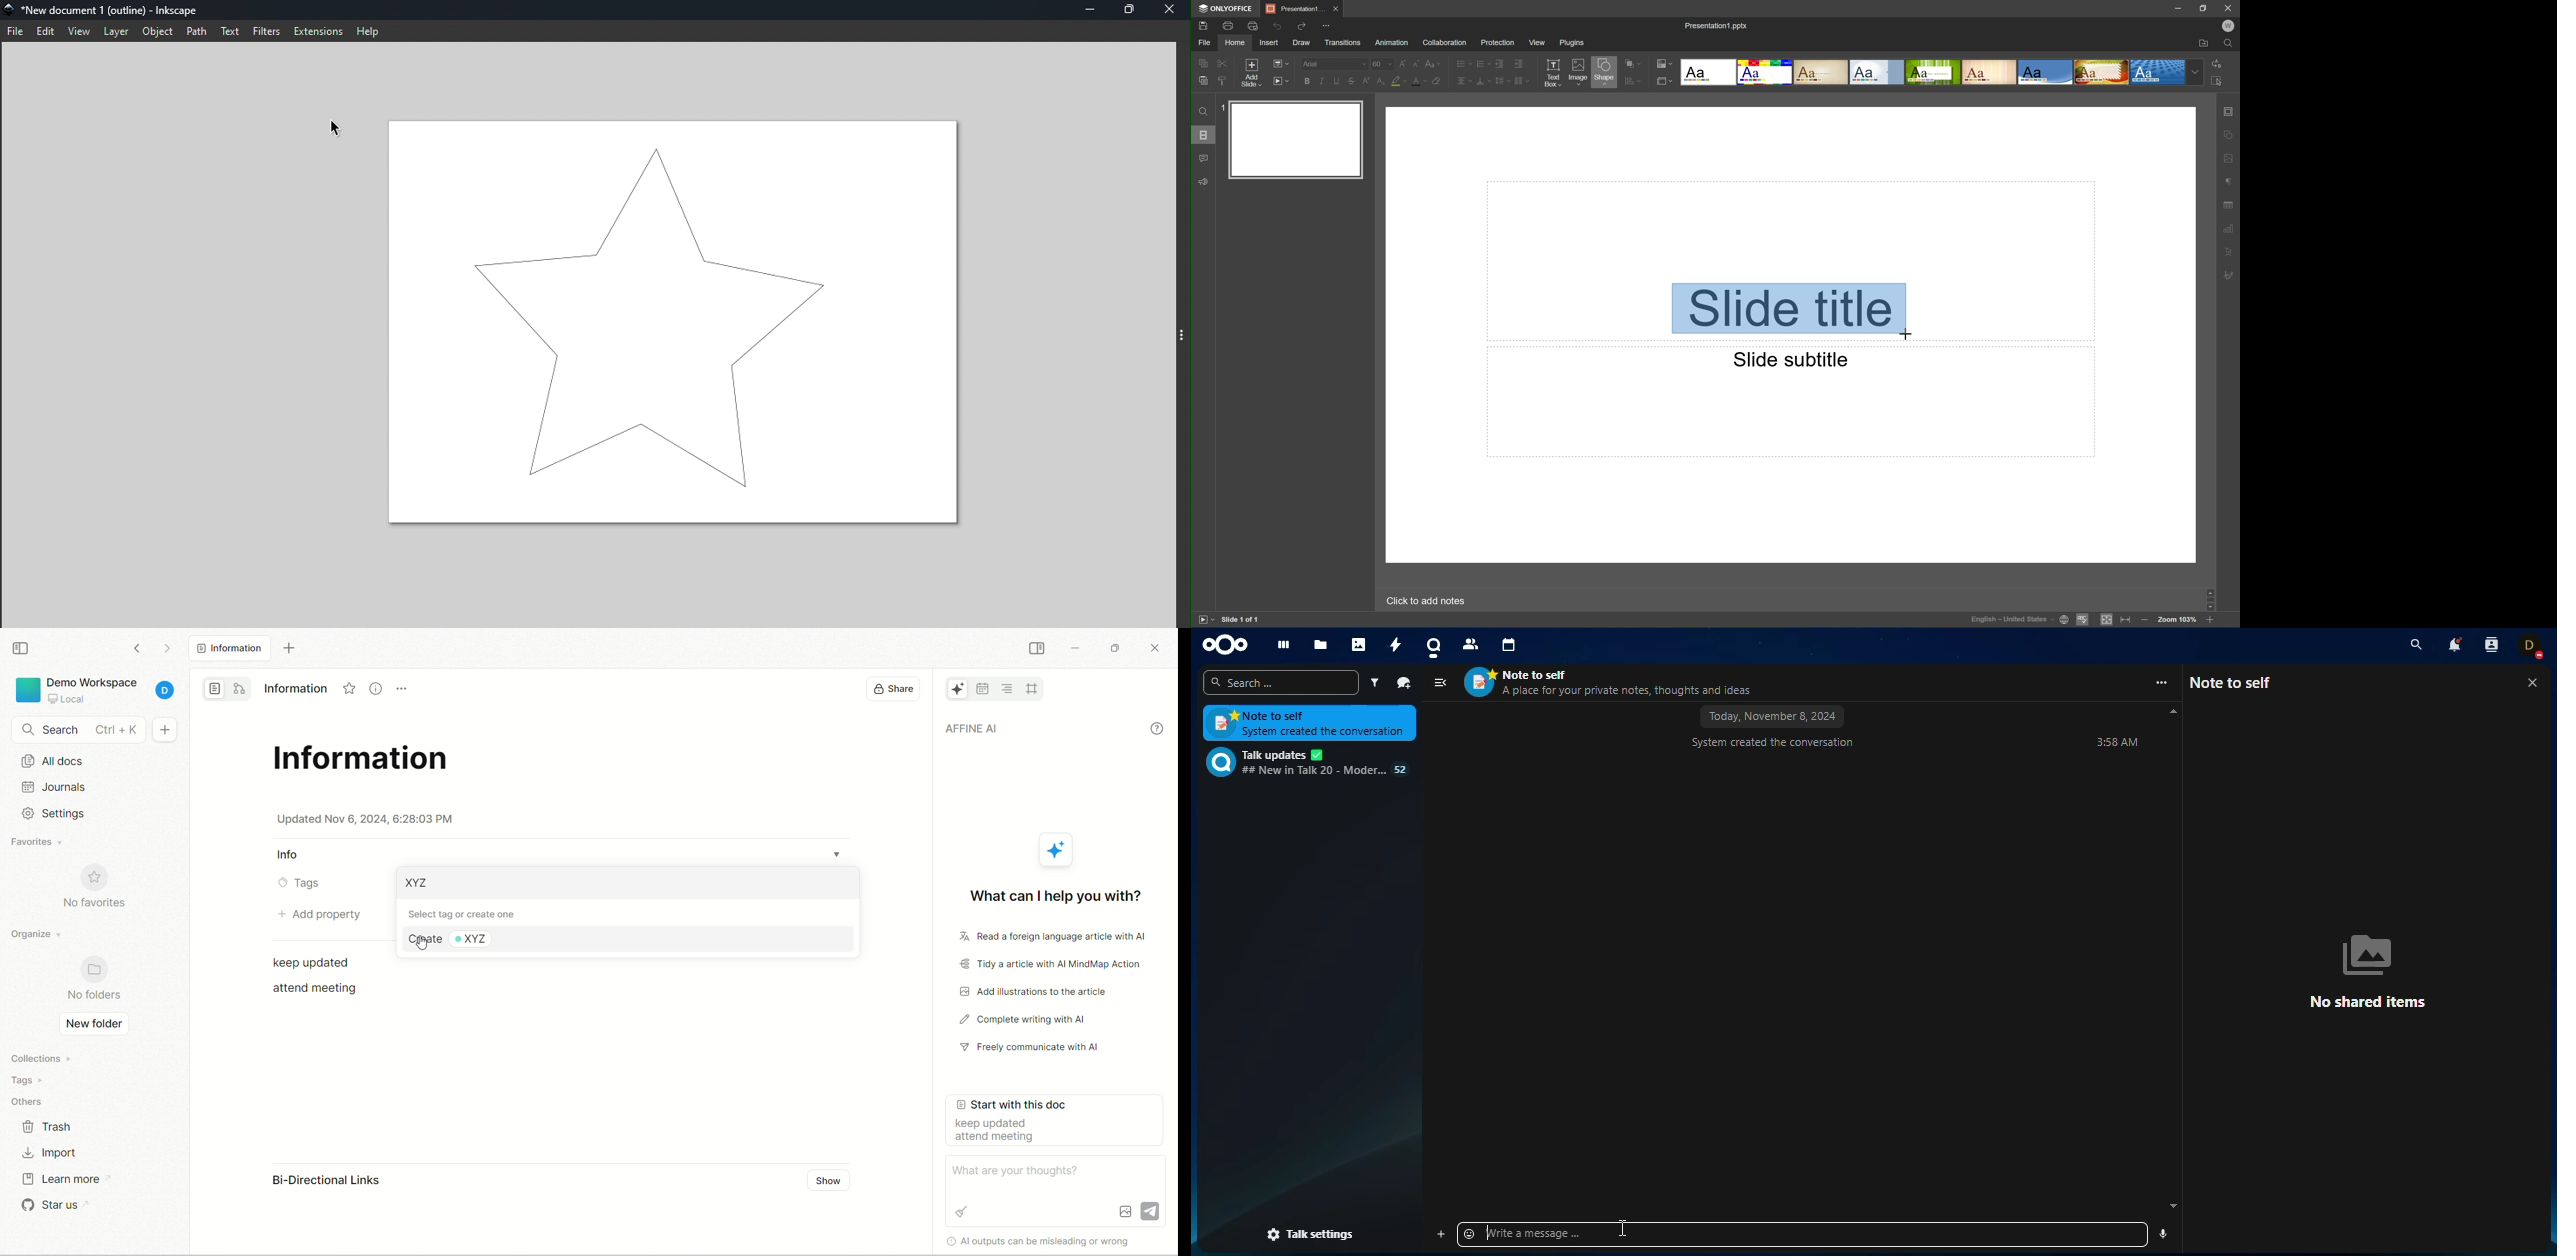 This screenshot has width=2576, height=1260. What do you see at coordinates (1250, 72) in the screenshot?
I see `Add slide` at bounding box center [1250, 72].